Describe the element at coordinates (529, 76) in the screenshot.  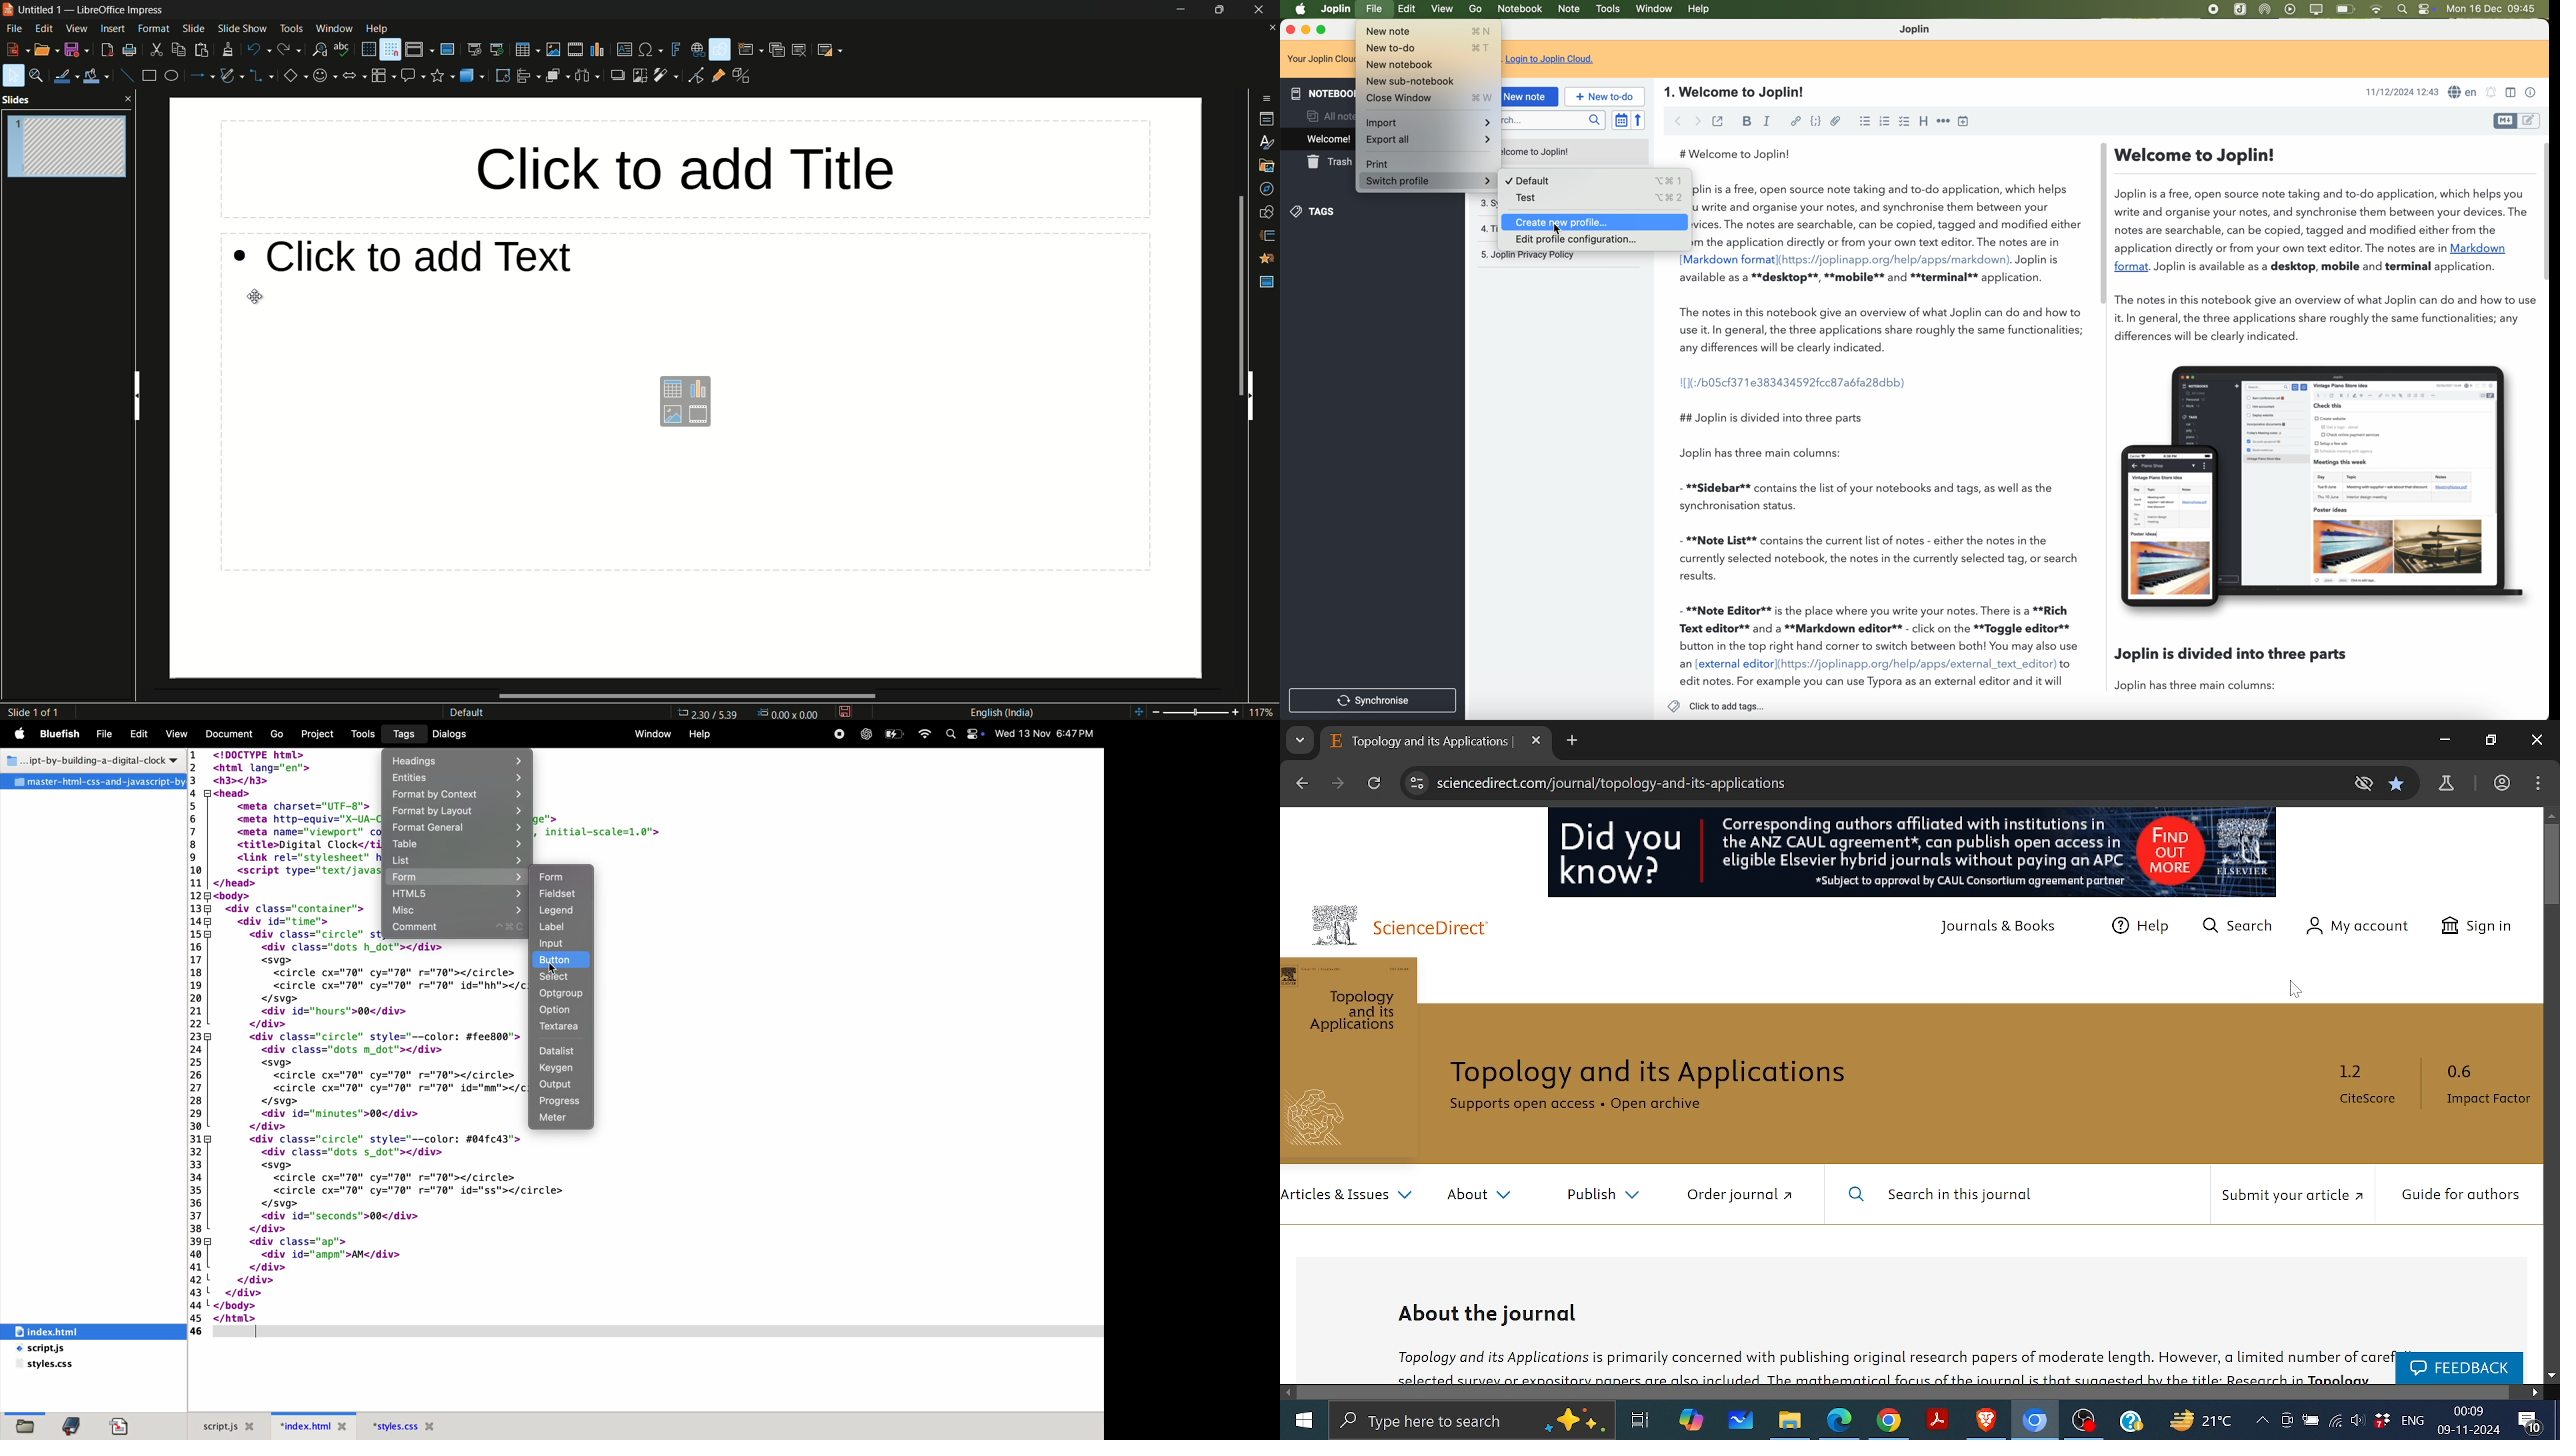
I see `align objects` at that location.